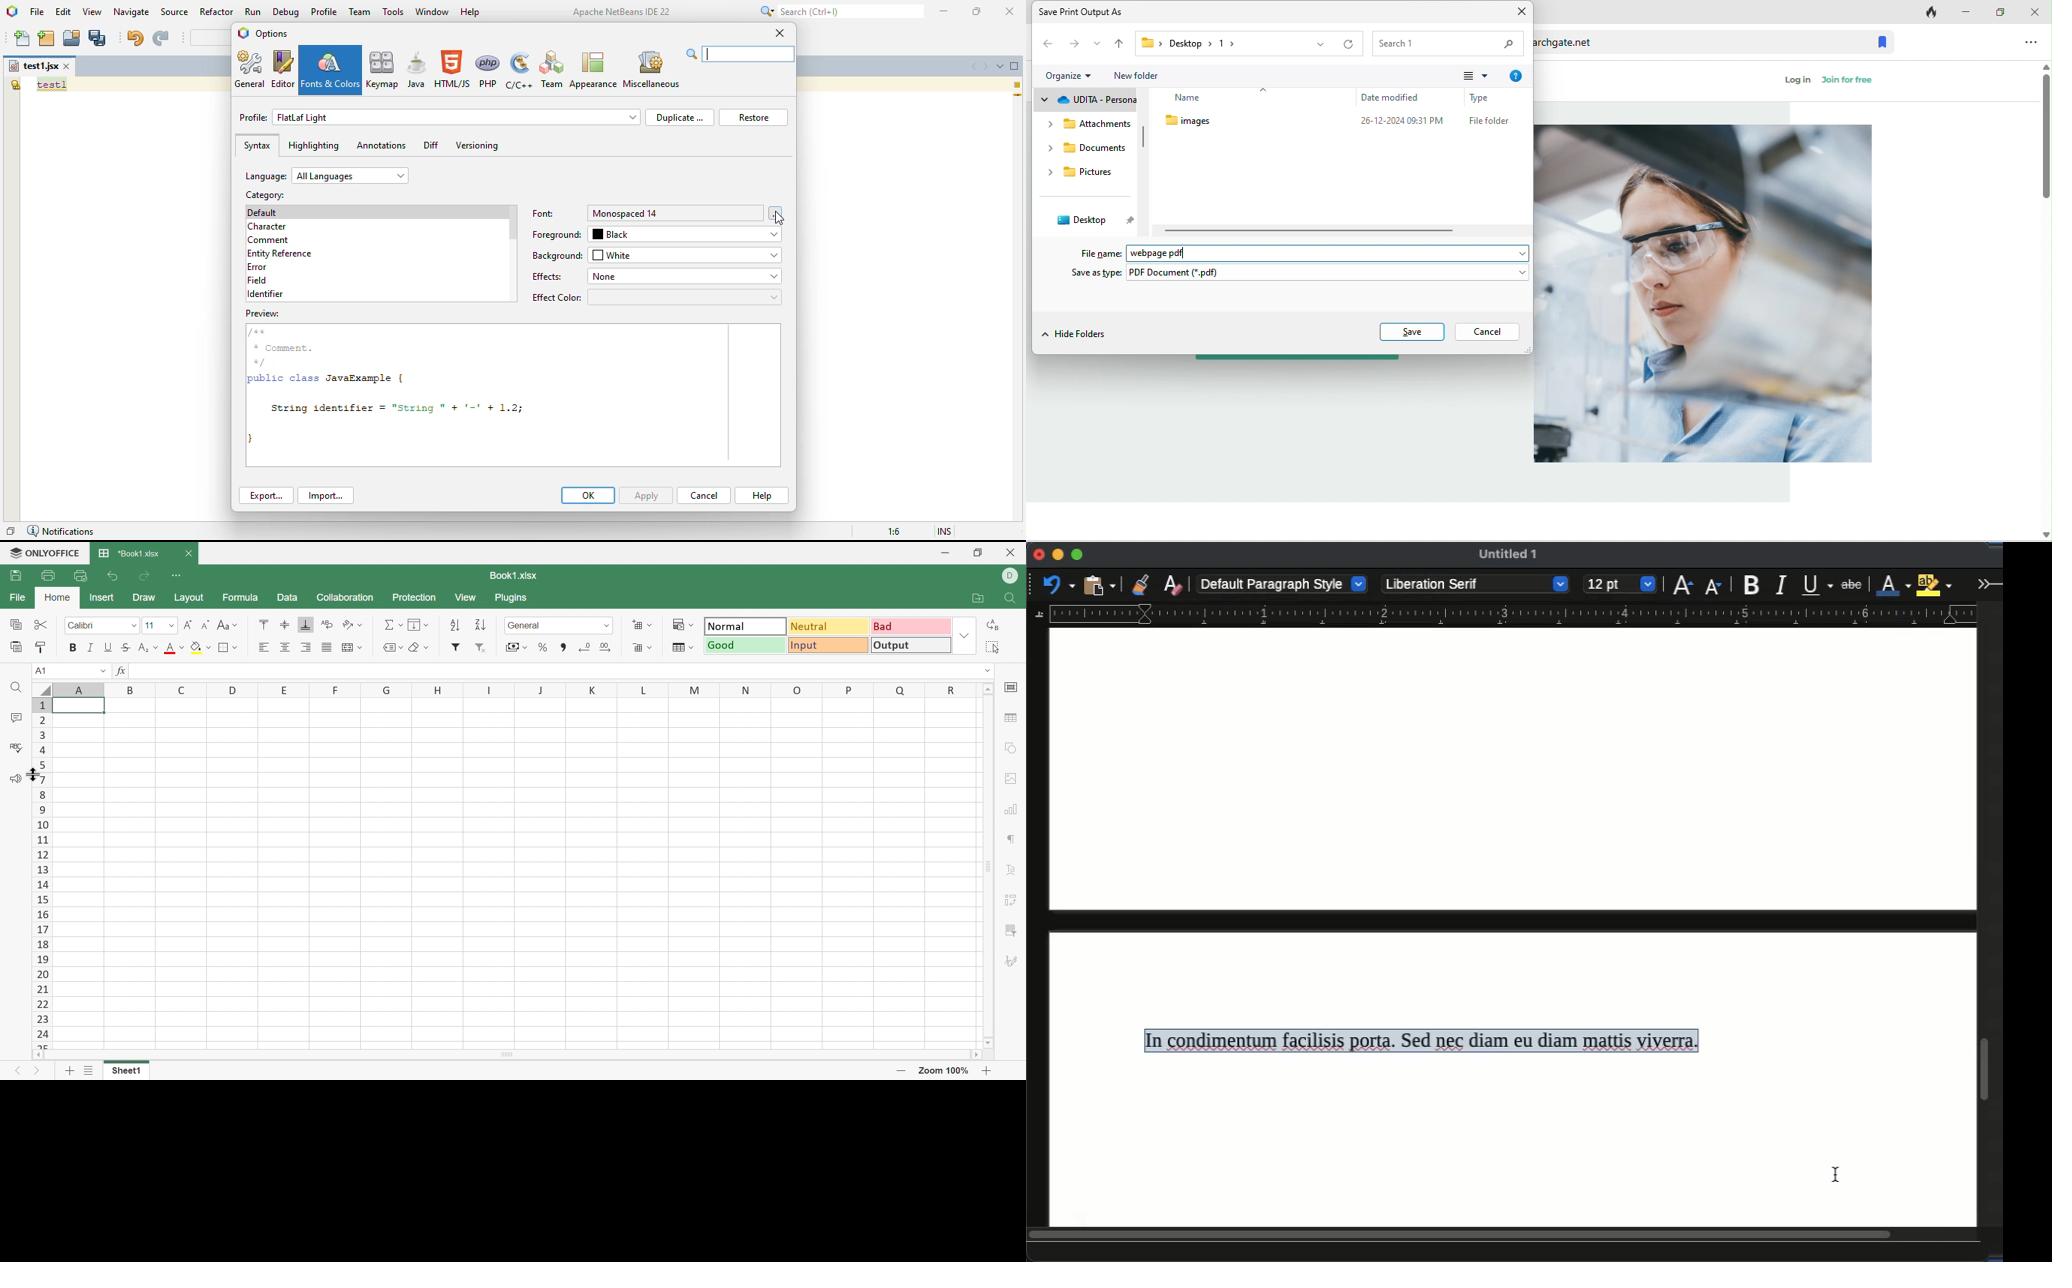 The height and width of the screenshot is (1288, 2072). Describe the element at coordinates (1097, 253) in the screenshot. I see `file name` at that location.